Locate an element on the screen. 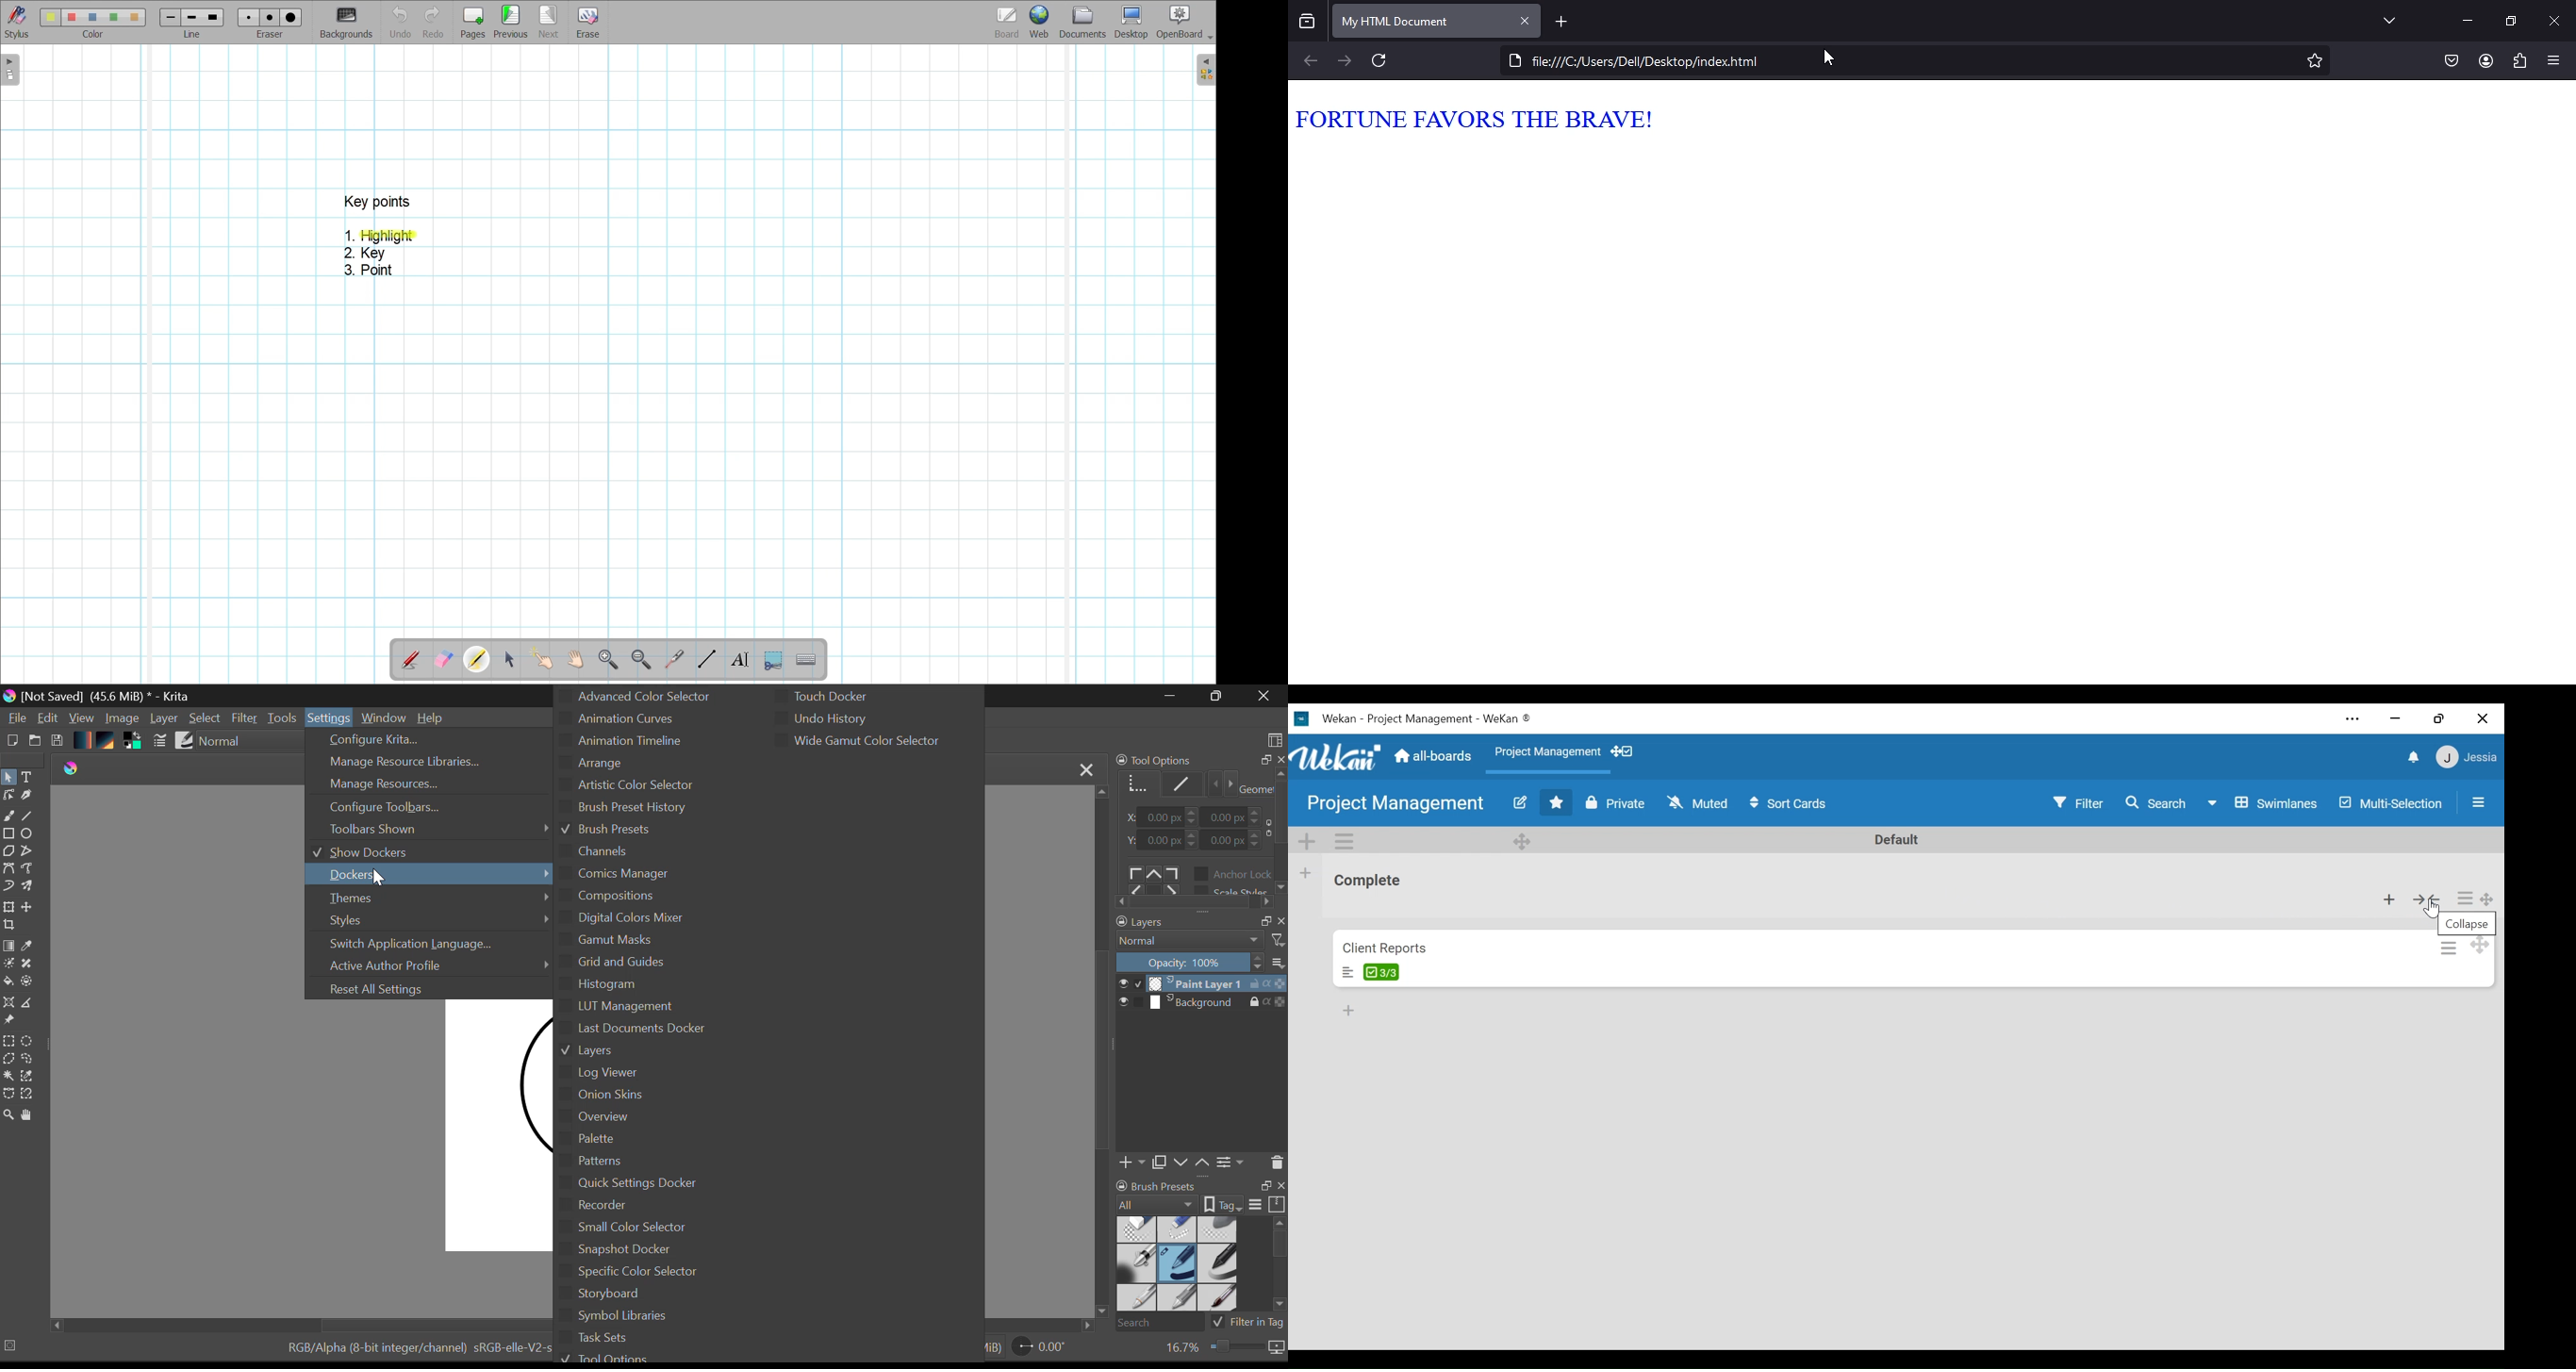 This screenshot has width=2576, height=1372. Restore is located at coordinates (2439, 717).